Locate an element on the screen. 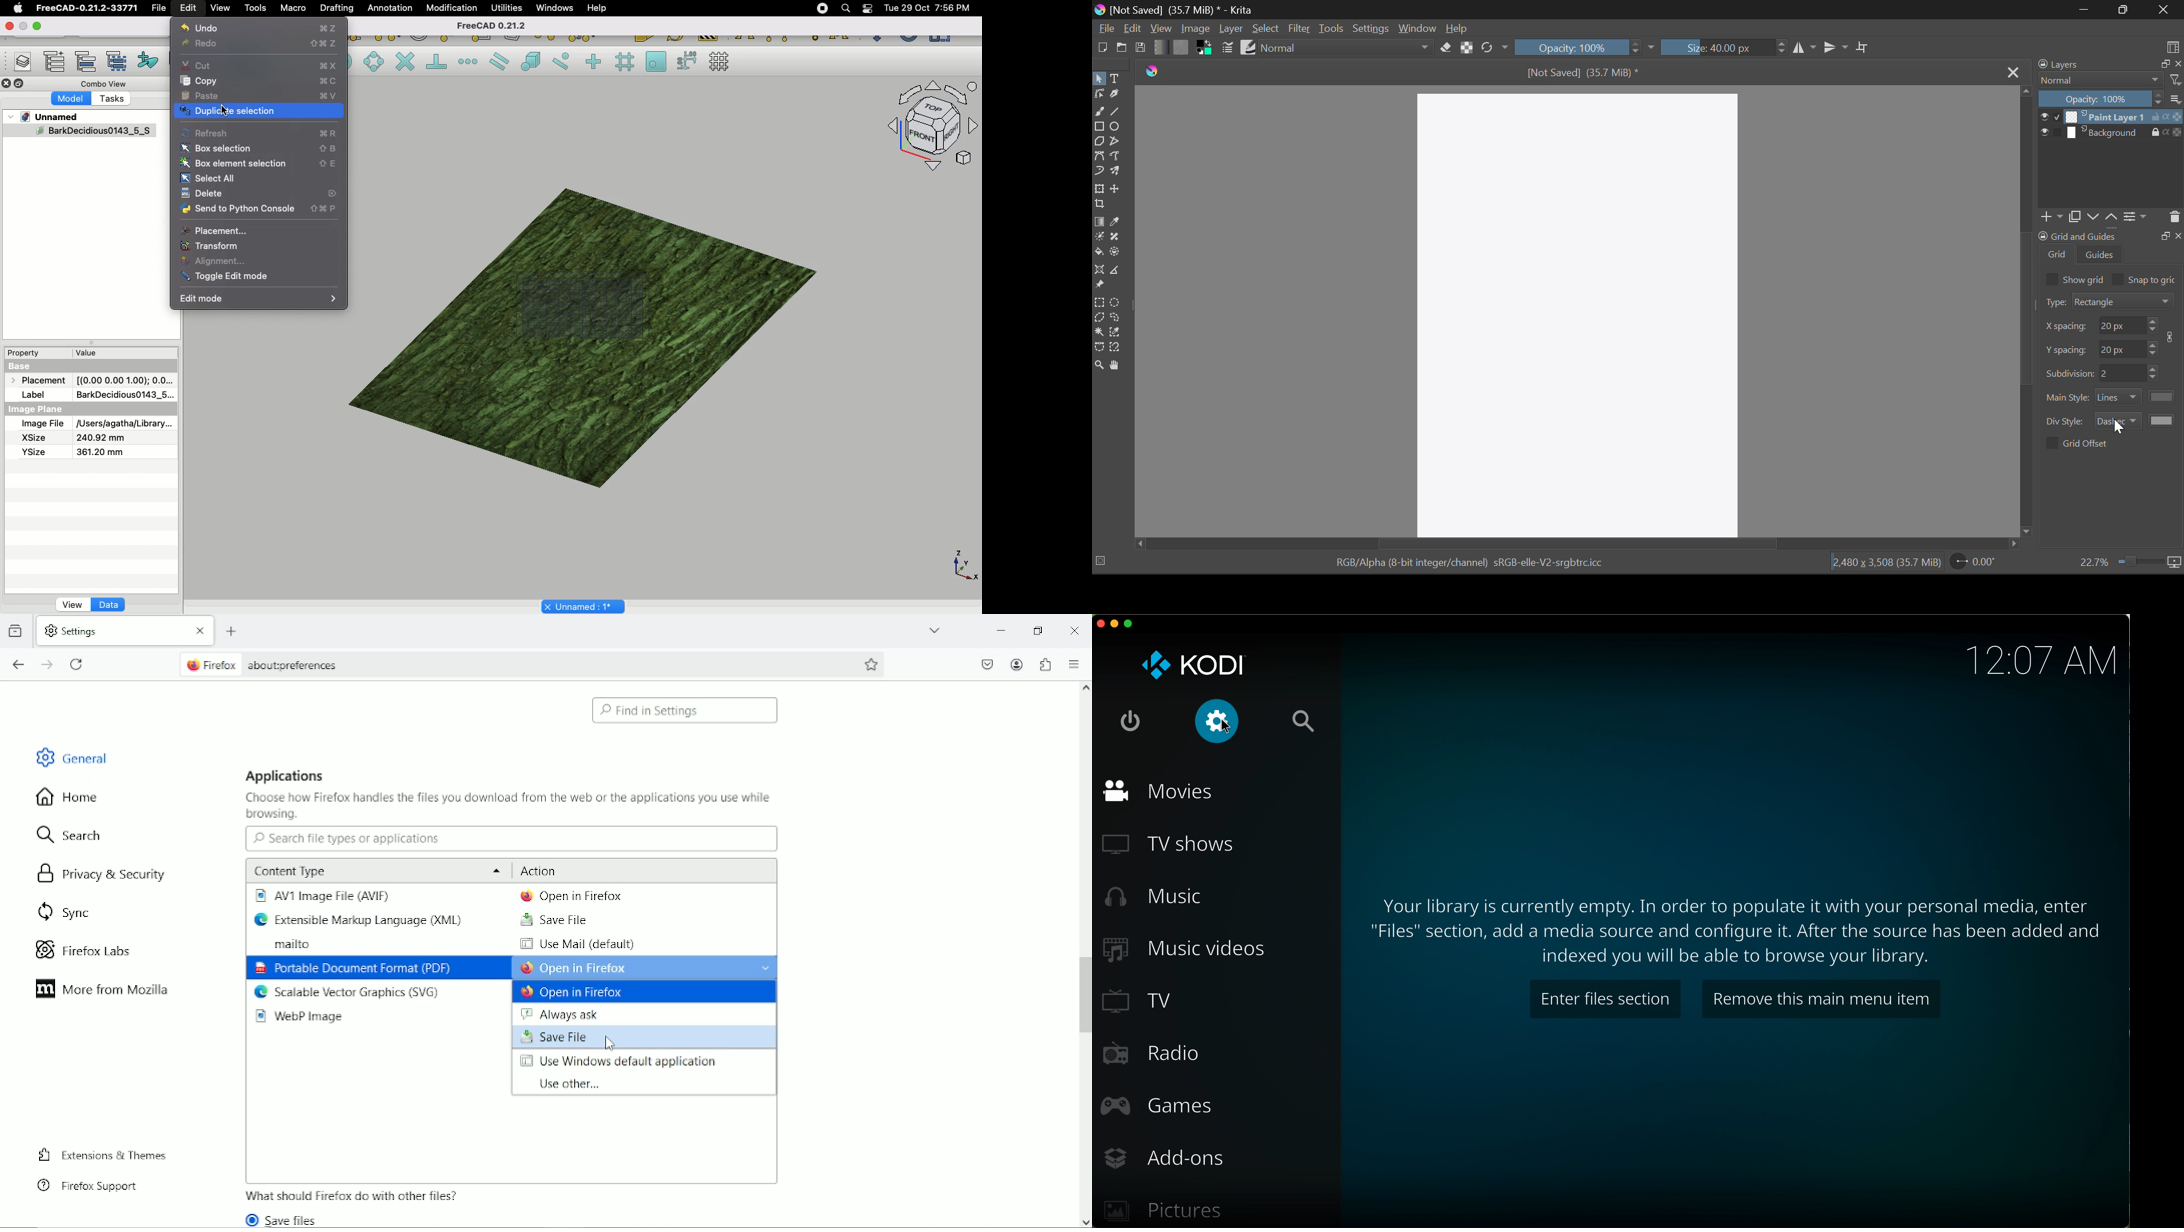 Image resolution: width=2184 pixels, height=1232 pixels. Increase or decrease is located at coordinates (2153, 325).